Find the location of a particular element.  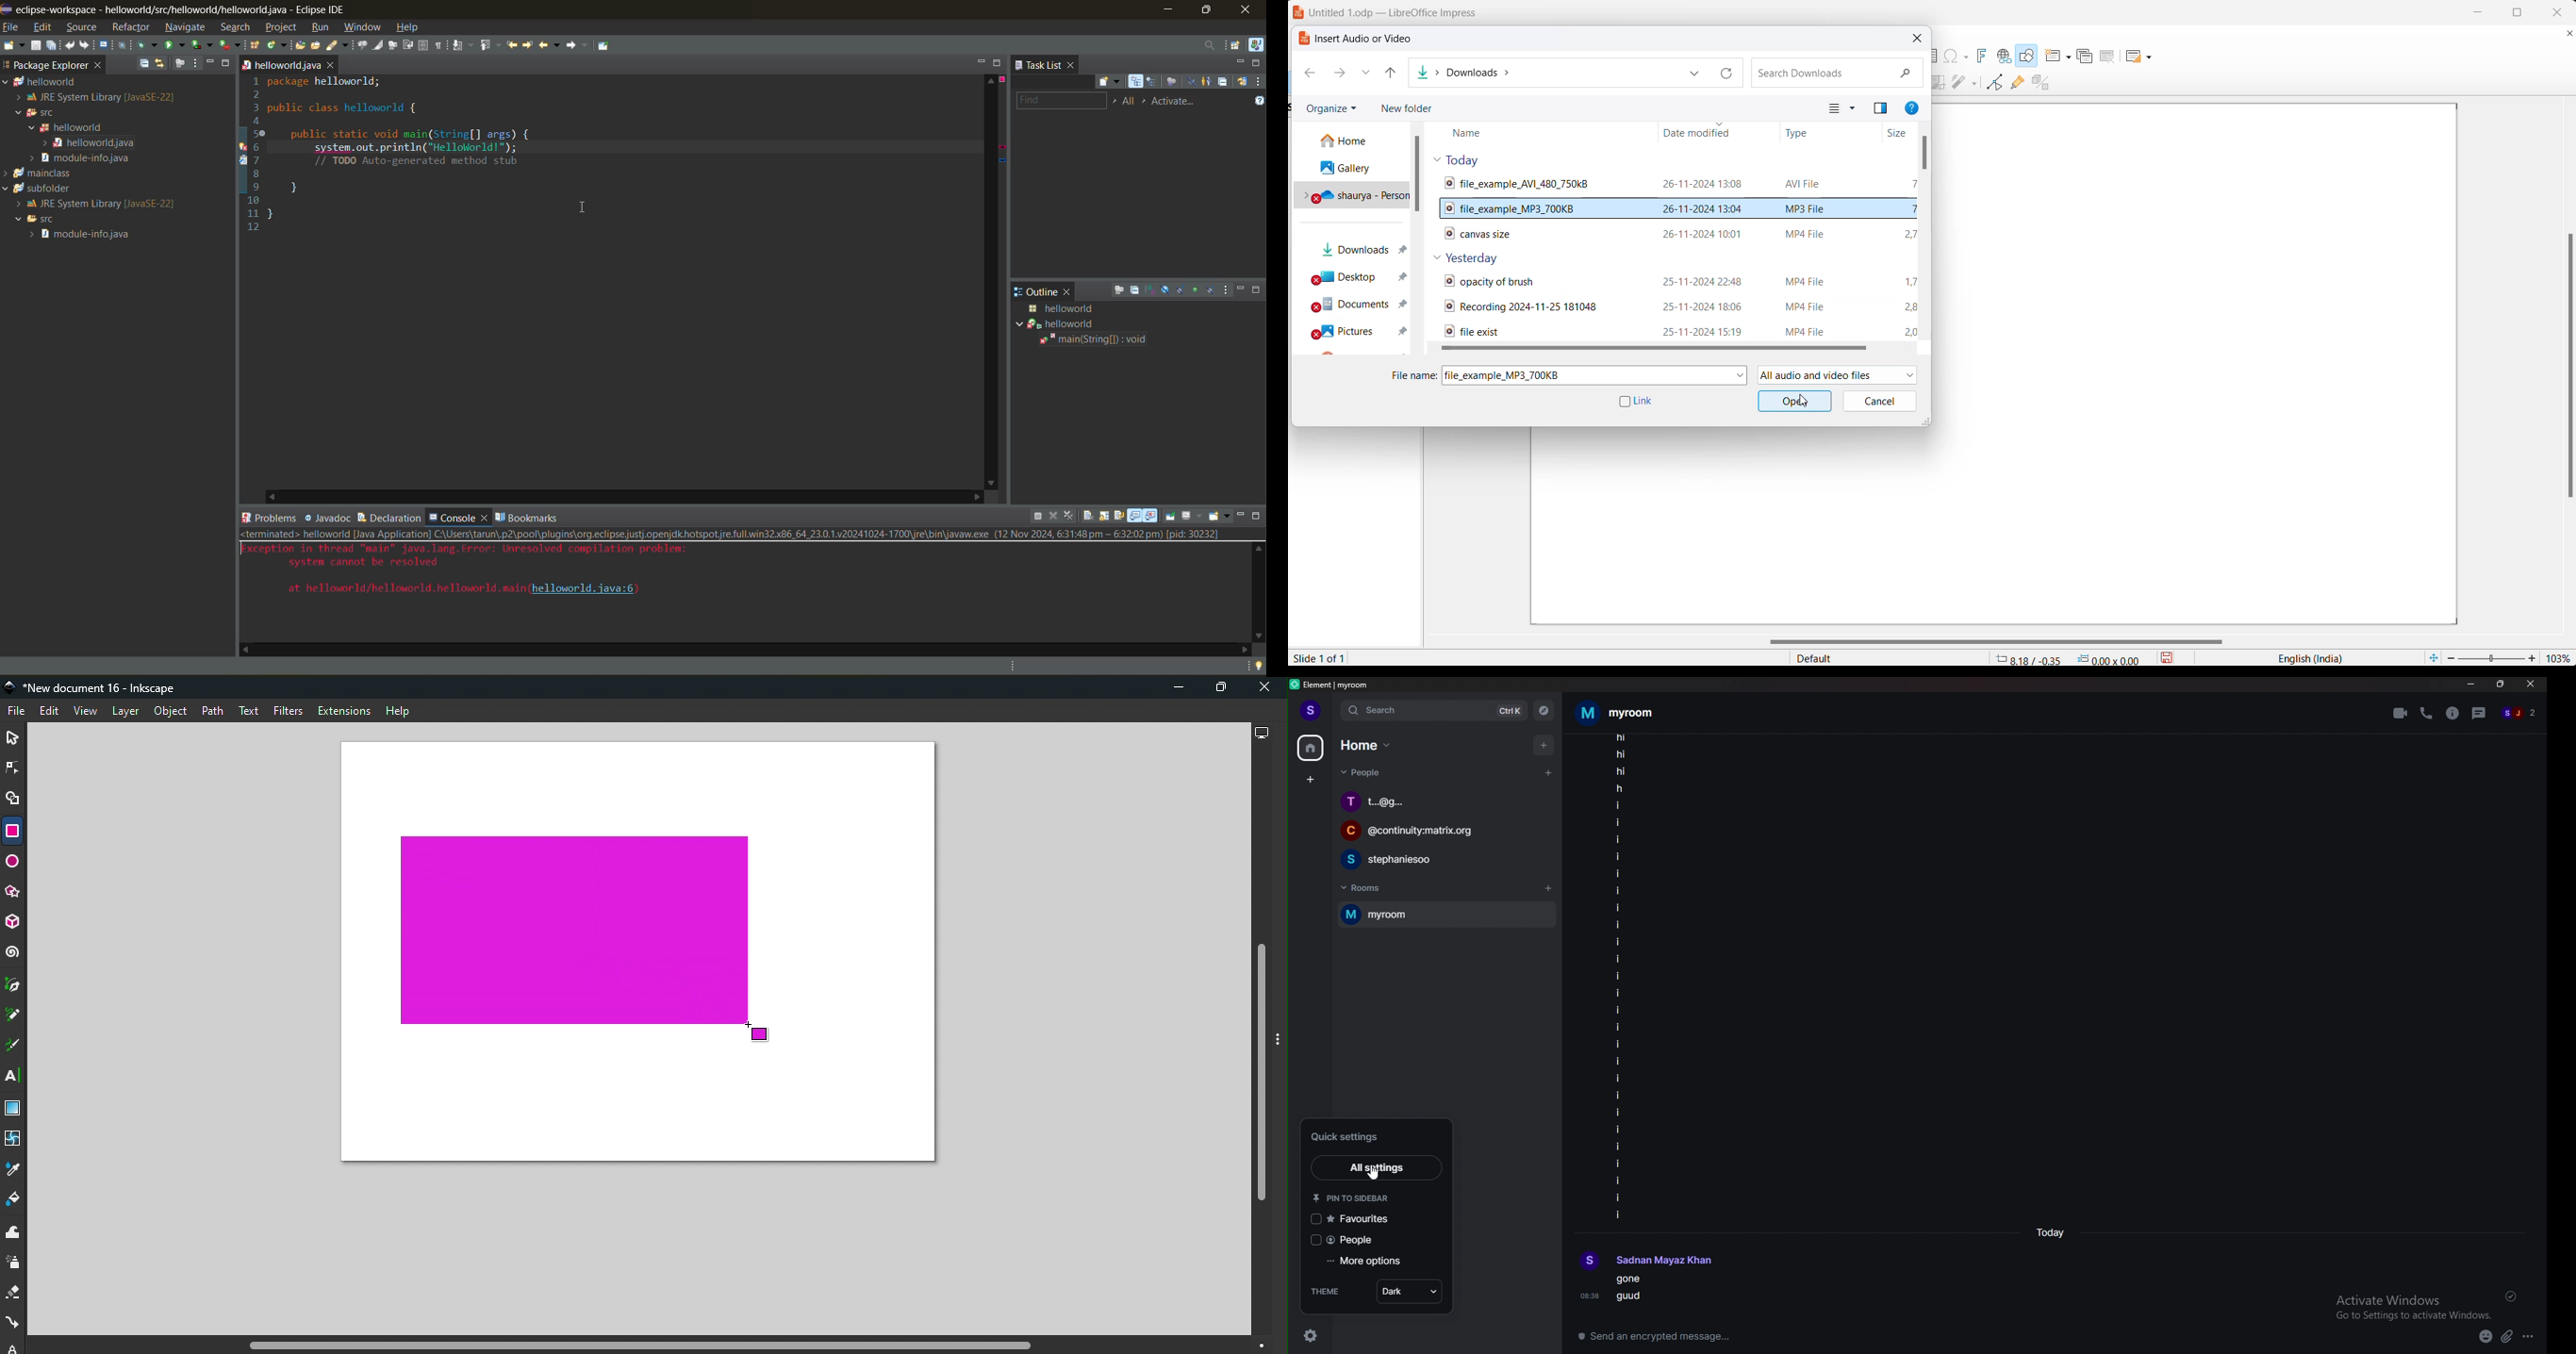

new slide options dropdown button is located at coordinates (2071, 54).